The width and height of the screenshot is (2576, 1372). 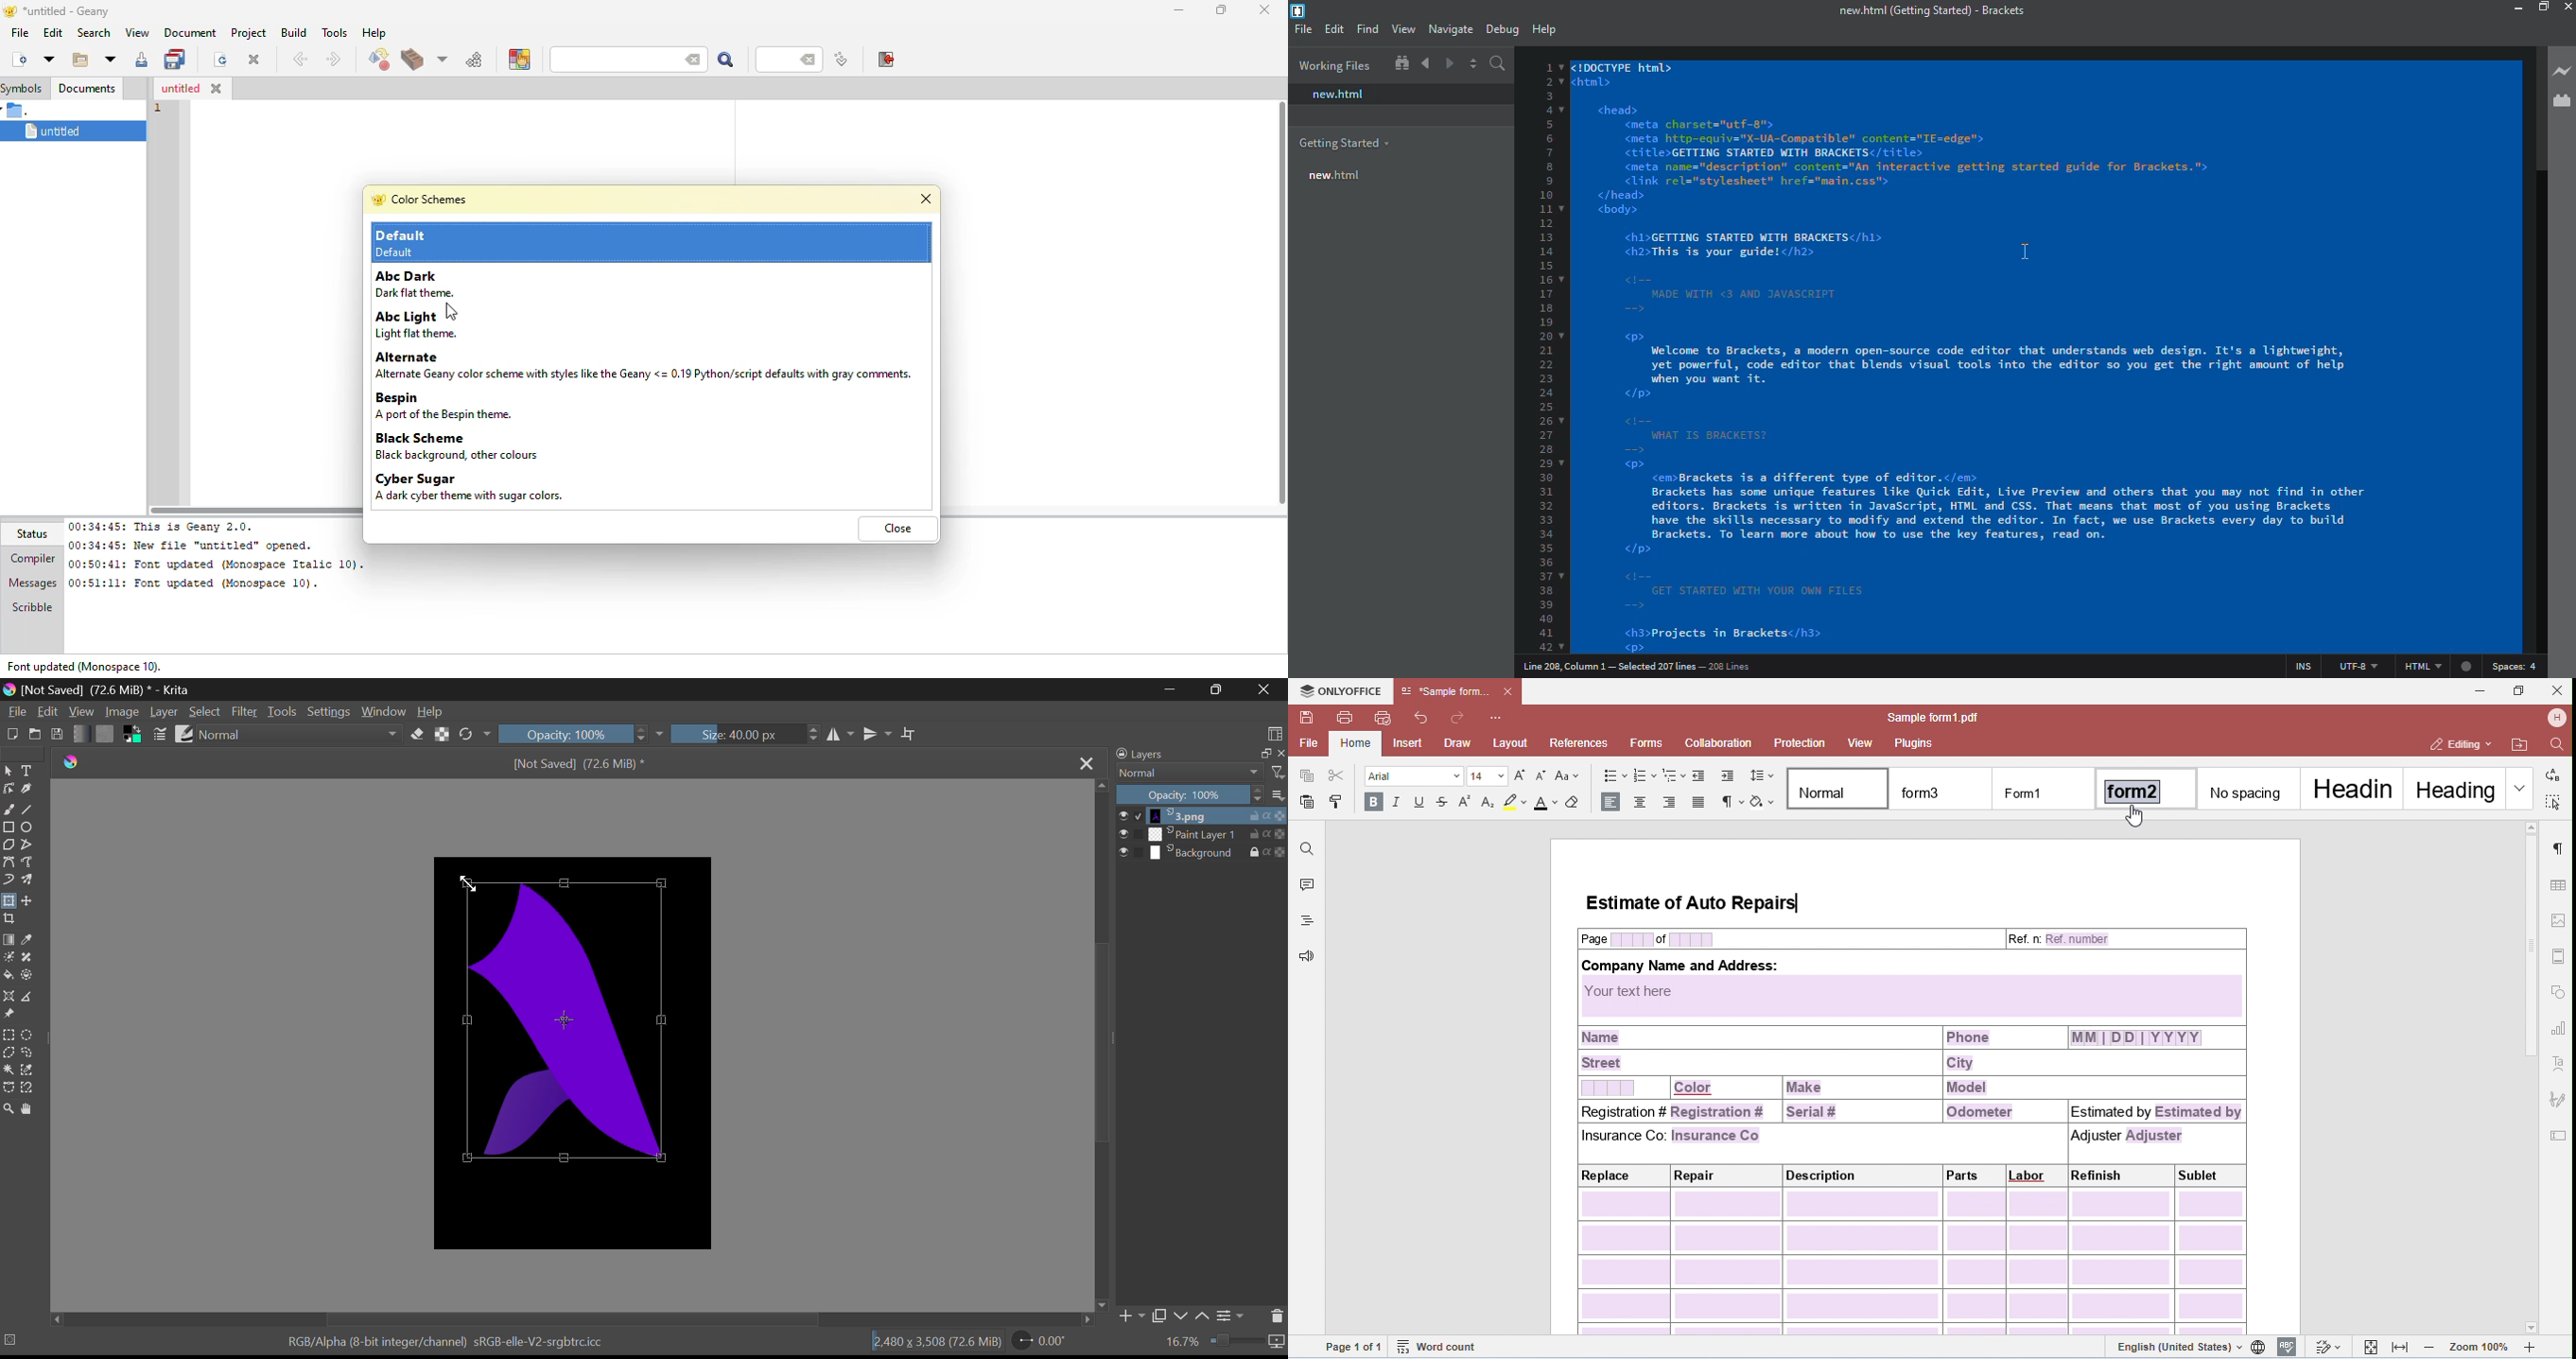 What do you see at coordinates (2560, 102) in the screenshot?
I see `extension manager` at bounding box center [2560, 102].